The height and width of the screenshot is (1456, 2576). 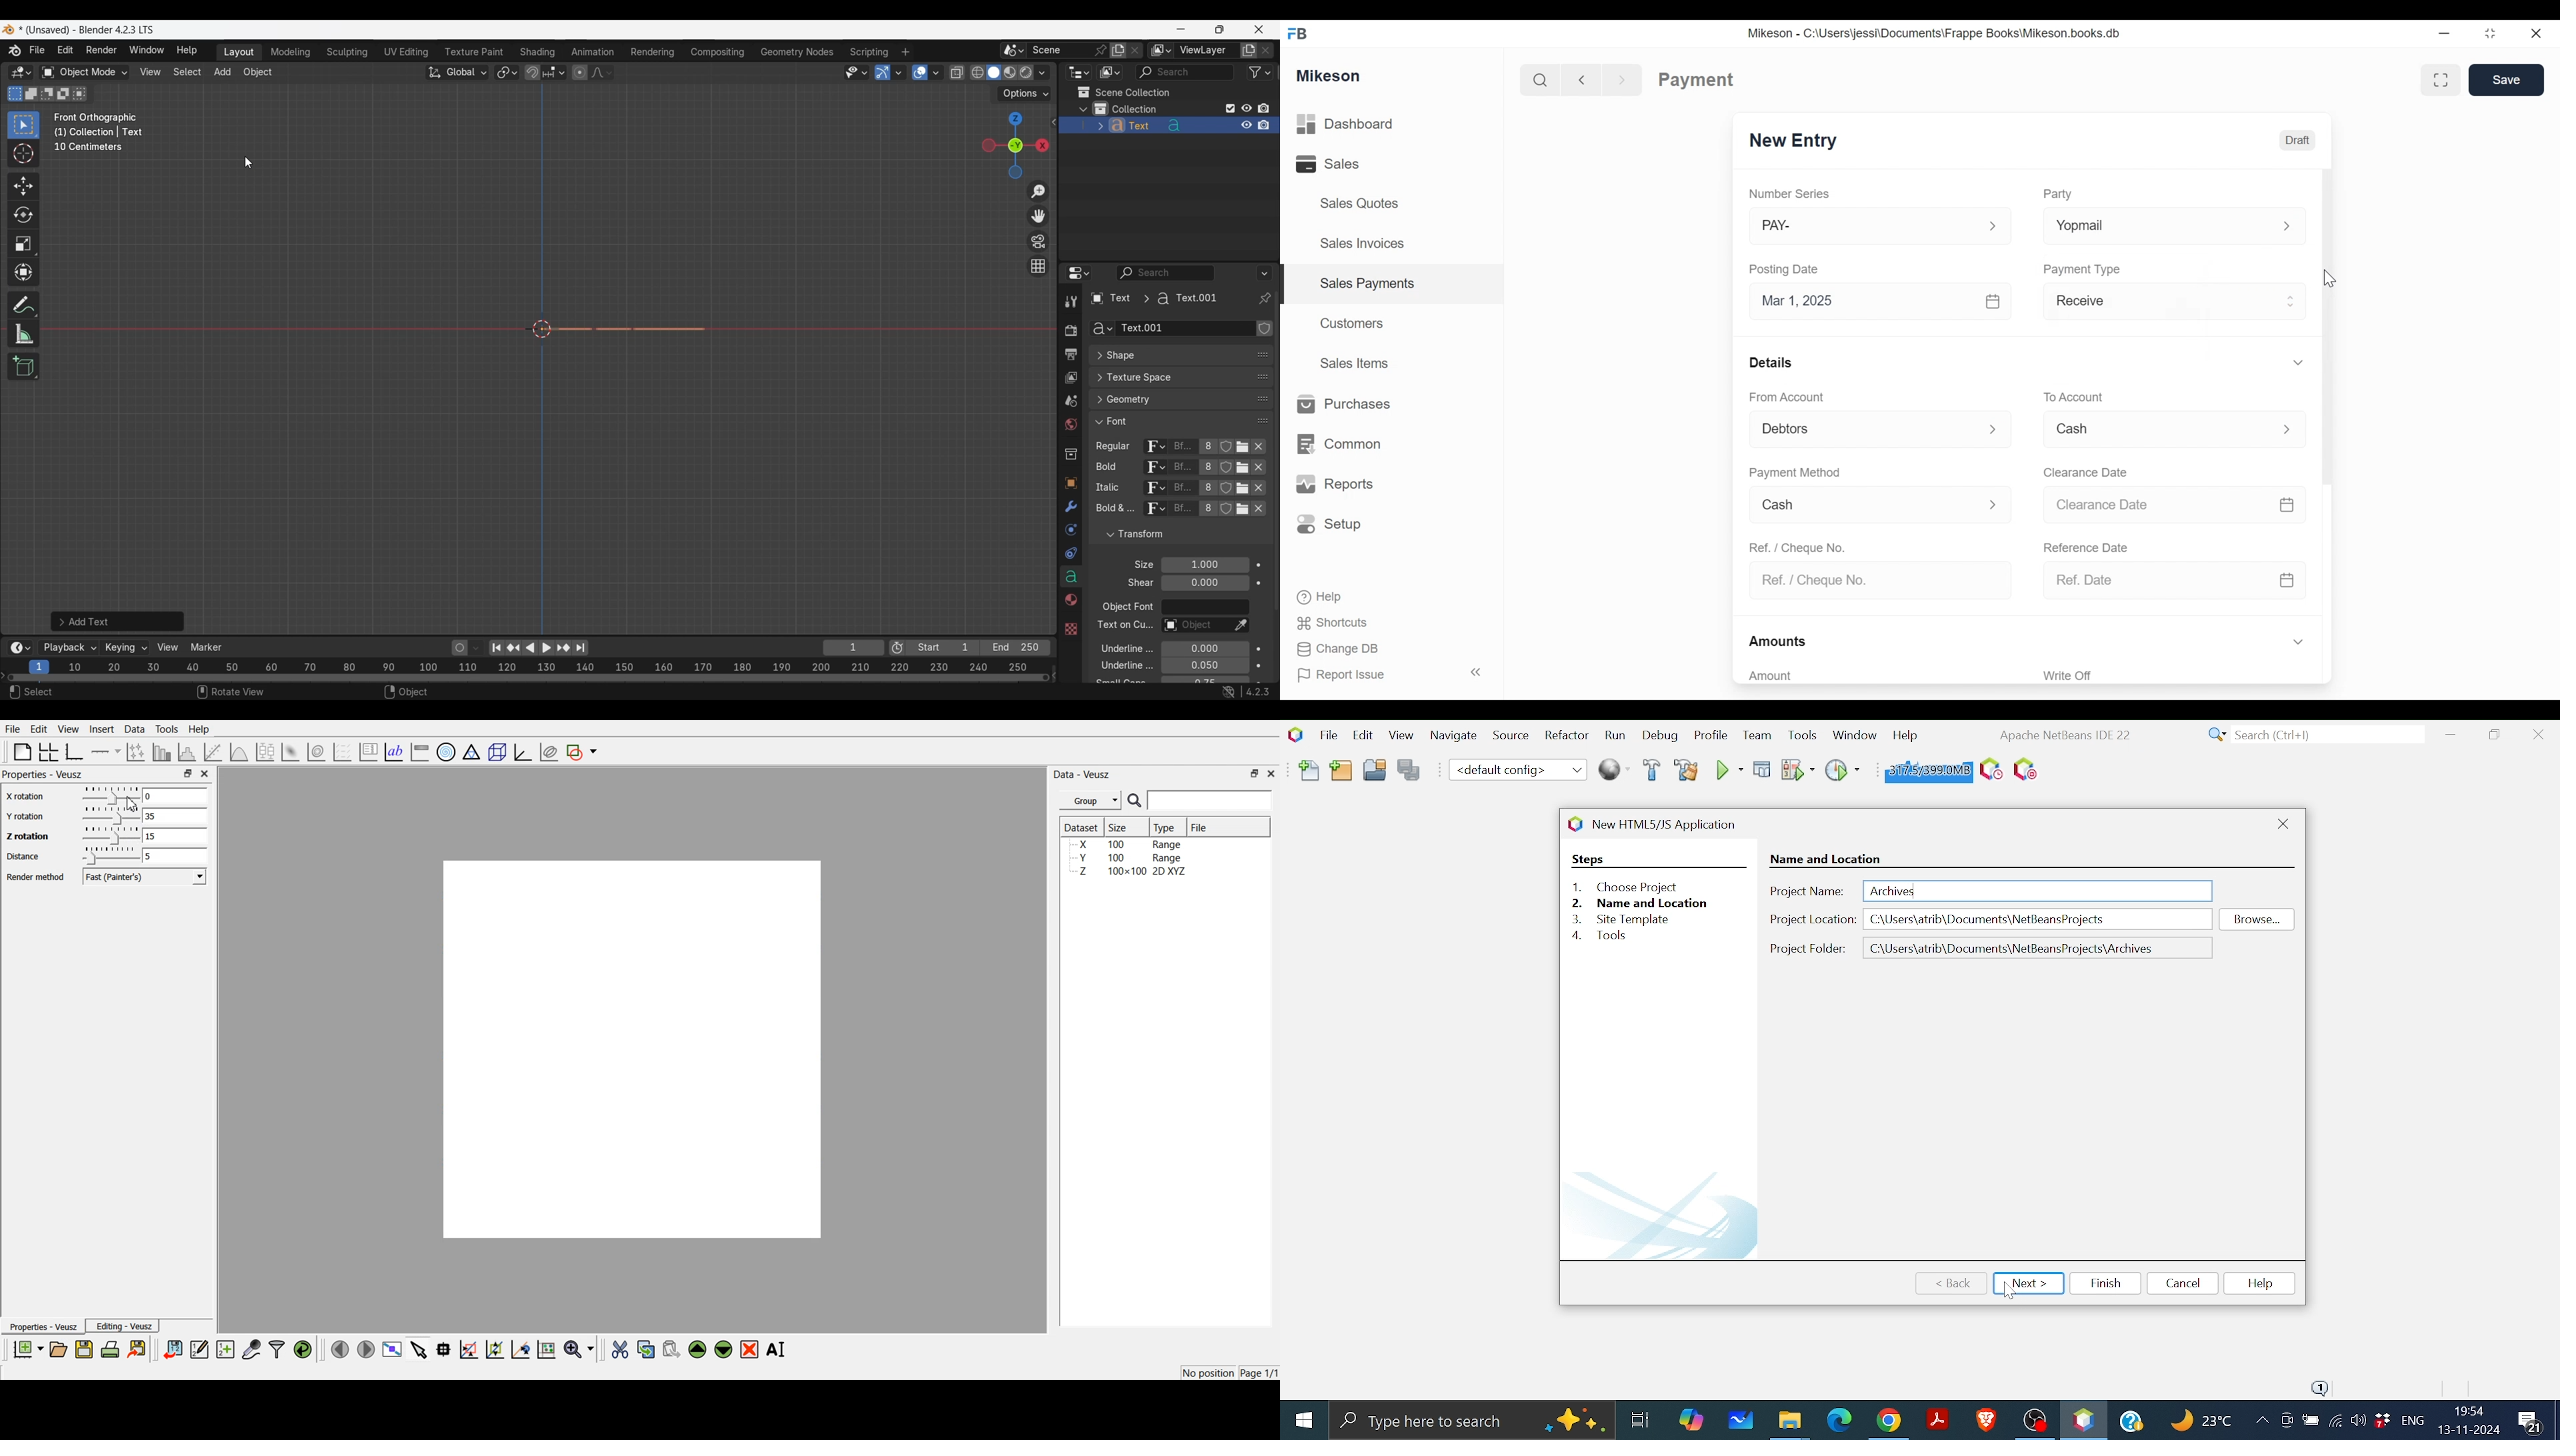 I want to click on Party, so click(x=2061, y=195).